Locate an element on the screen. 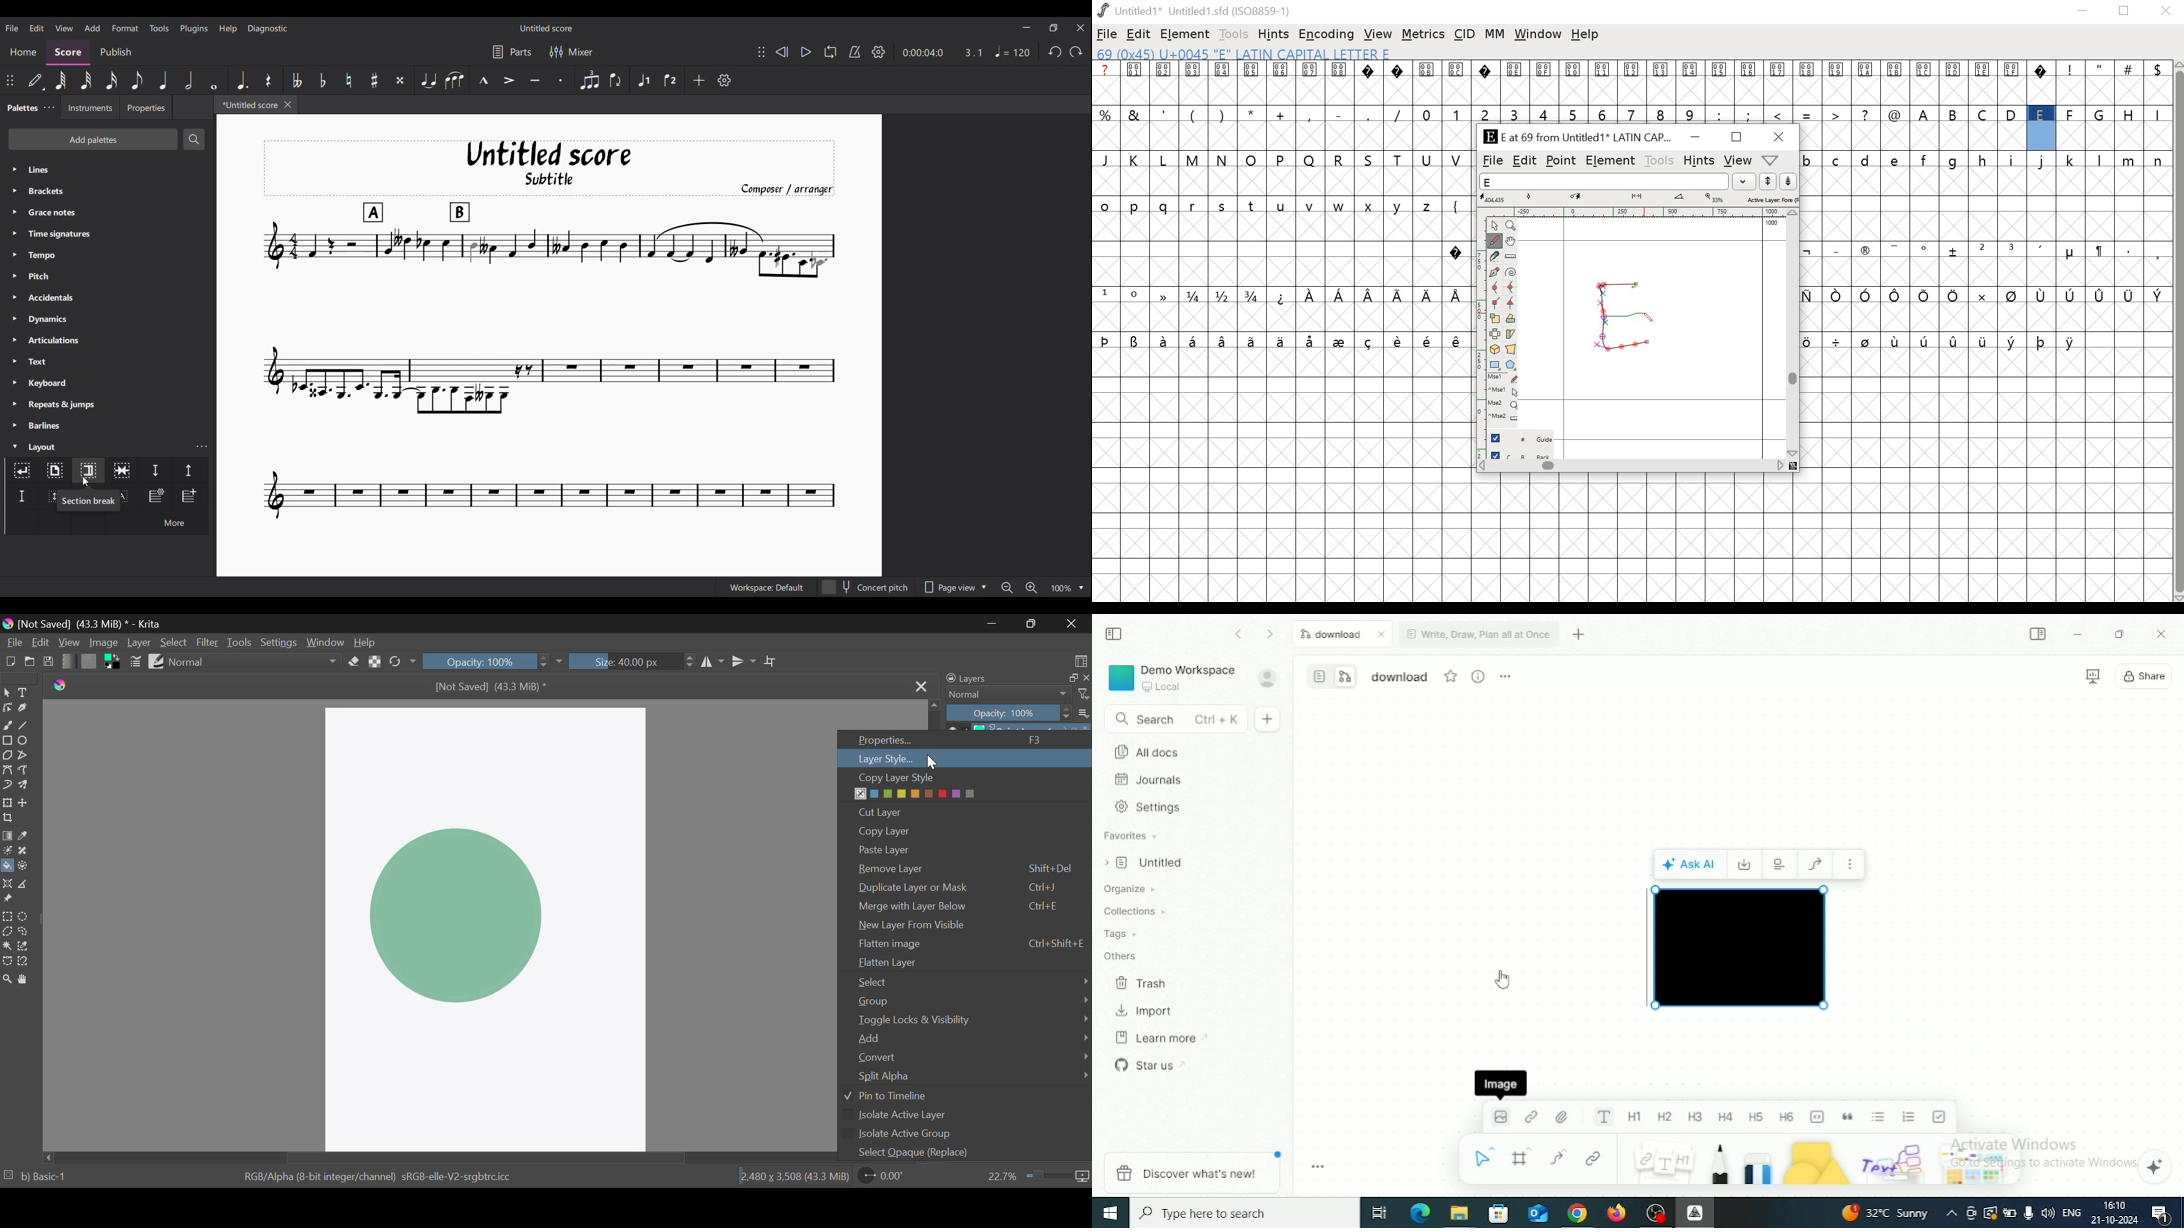  Rewind is located at coordinates (782, 52).